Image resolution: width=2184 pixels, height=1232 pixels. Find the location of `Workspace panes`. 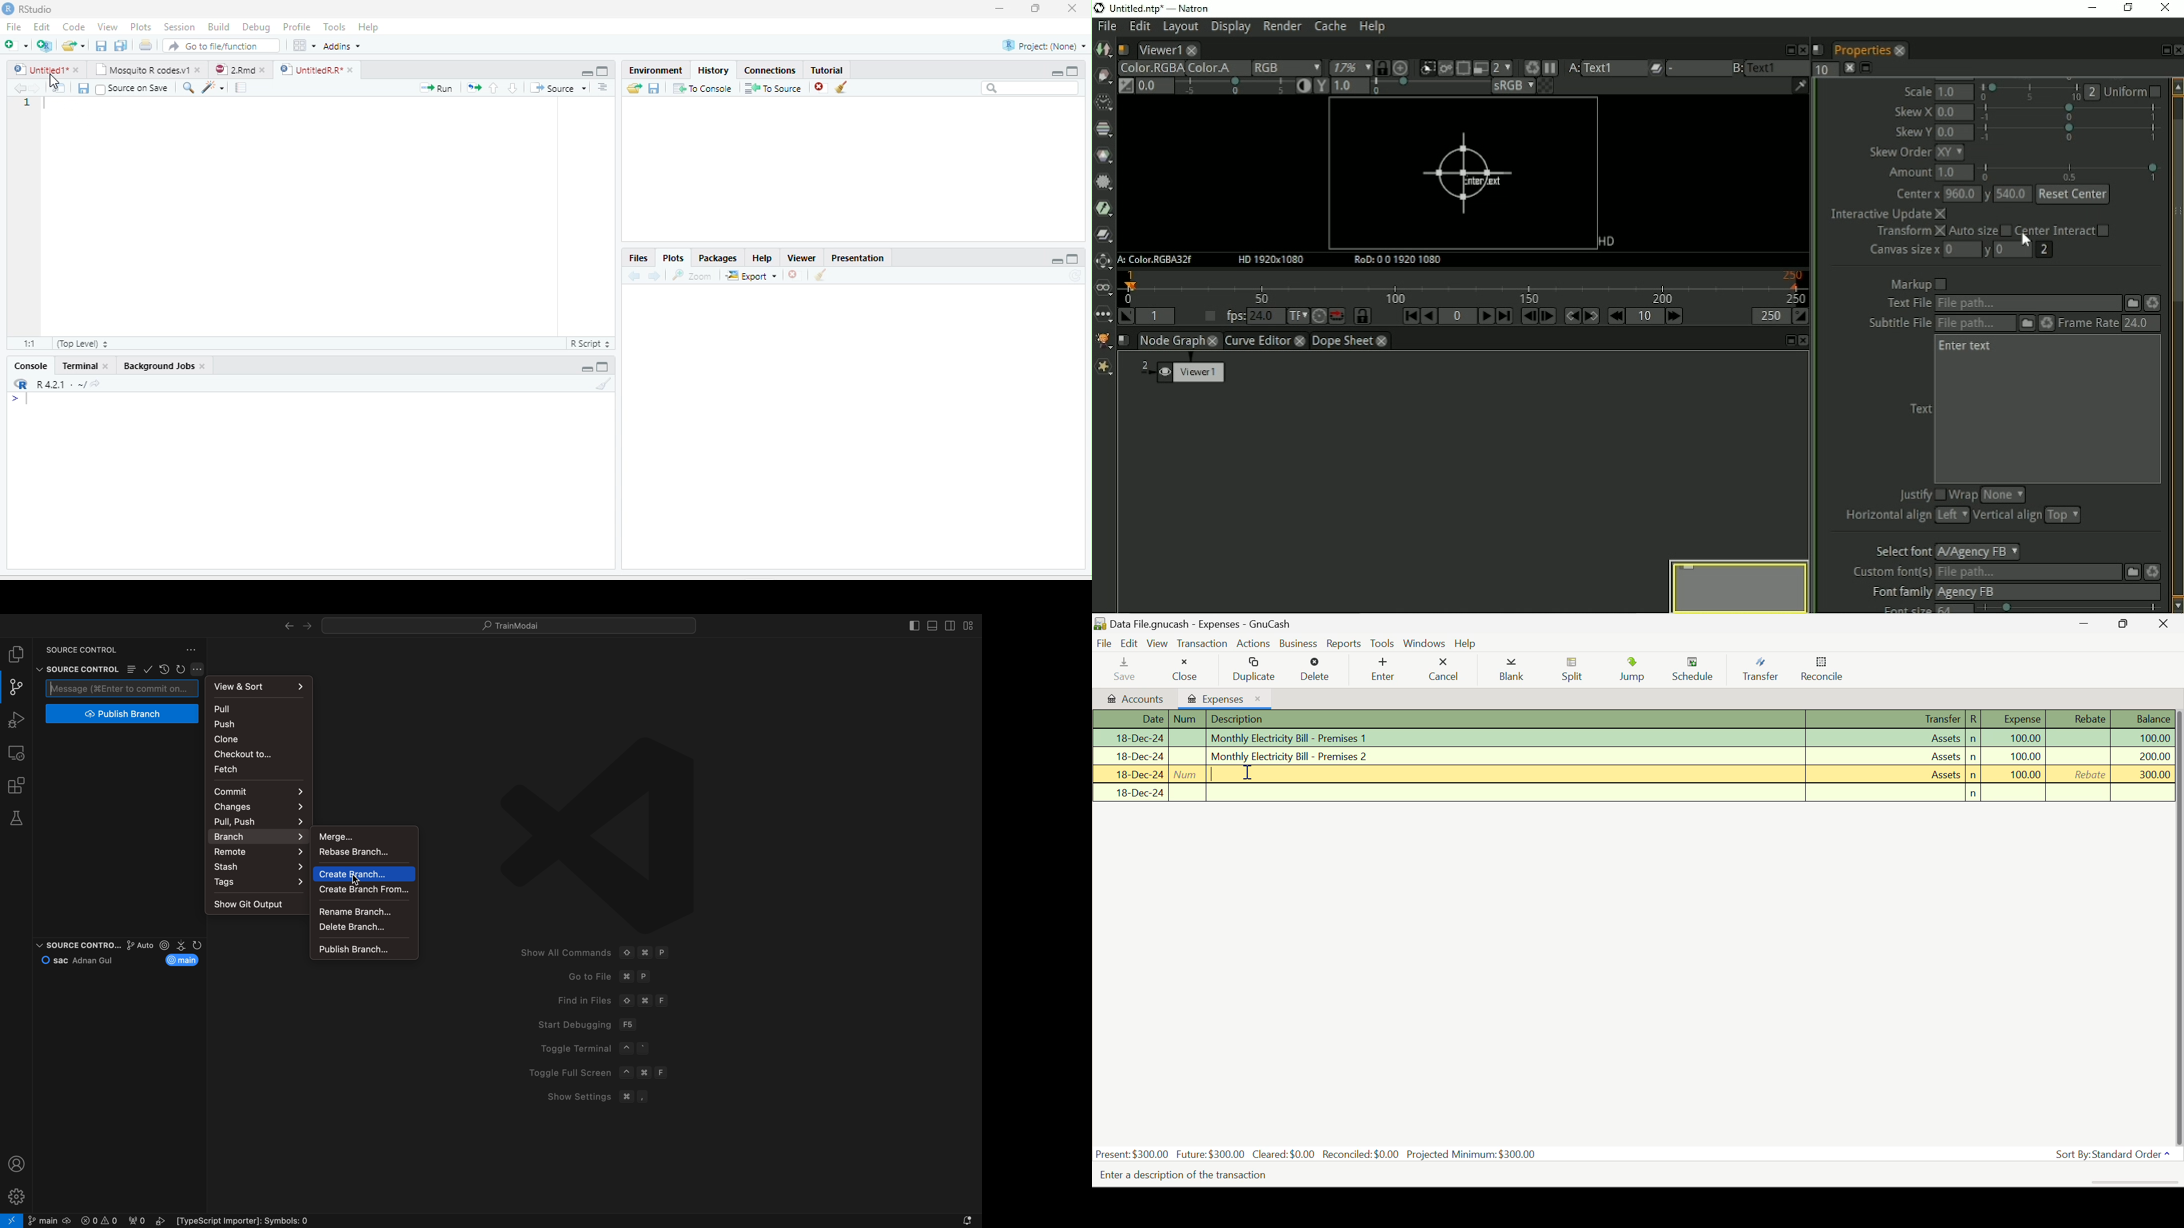

Workspace panes is located at coordinates (303, 45).